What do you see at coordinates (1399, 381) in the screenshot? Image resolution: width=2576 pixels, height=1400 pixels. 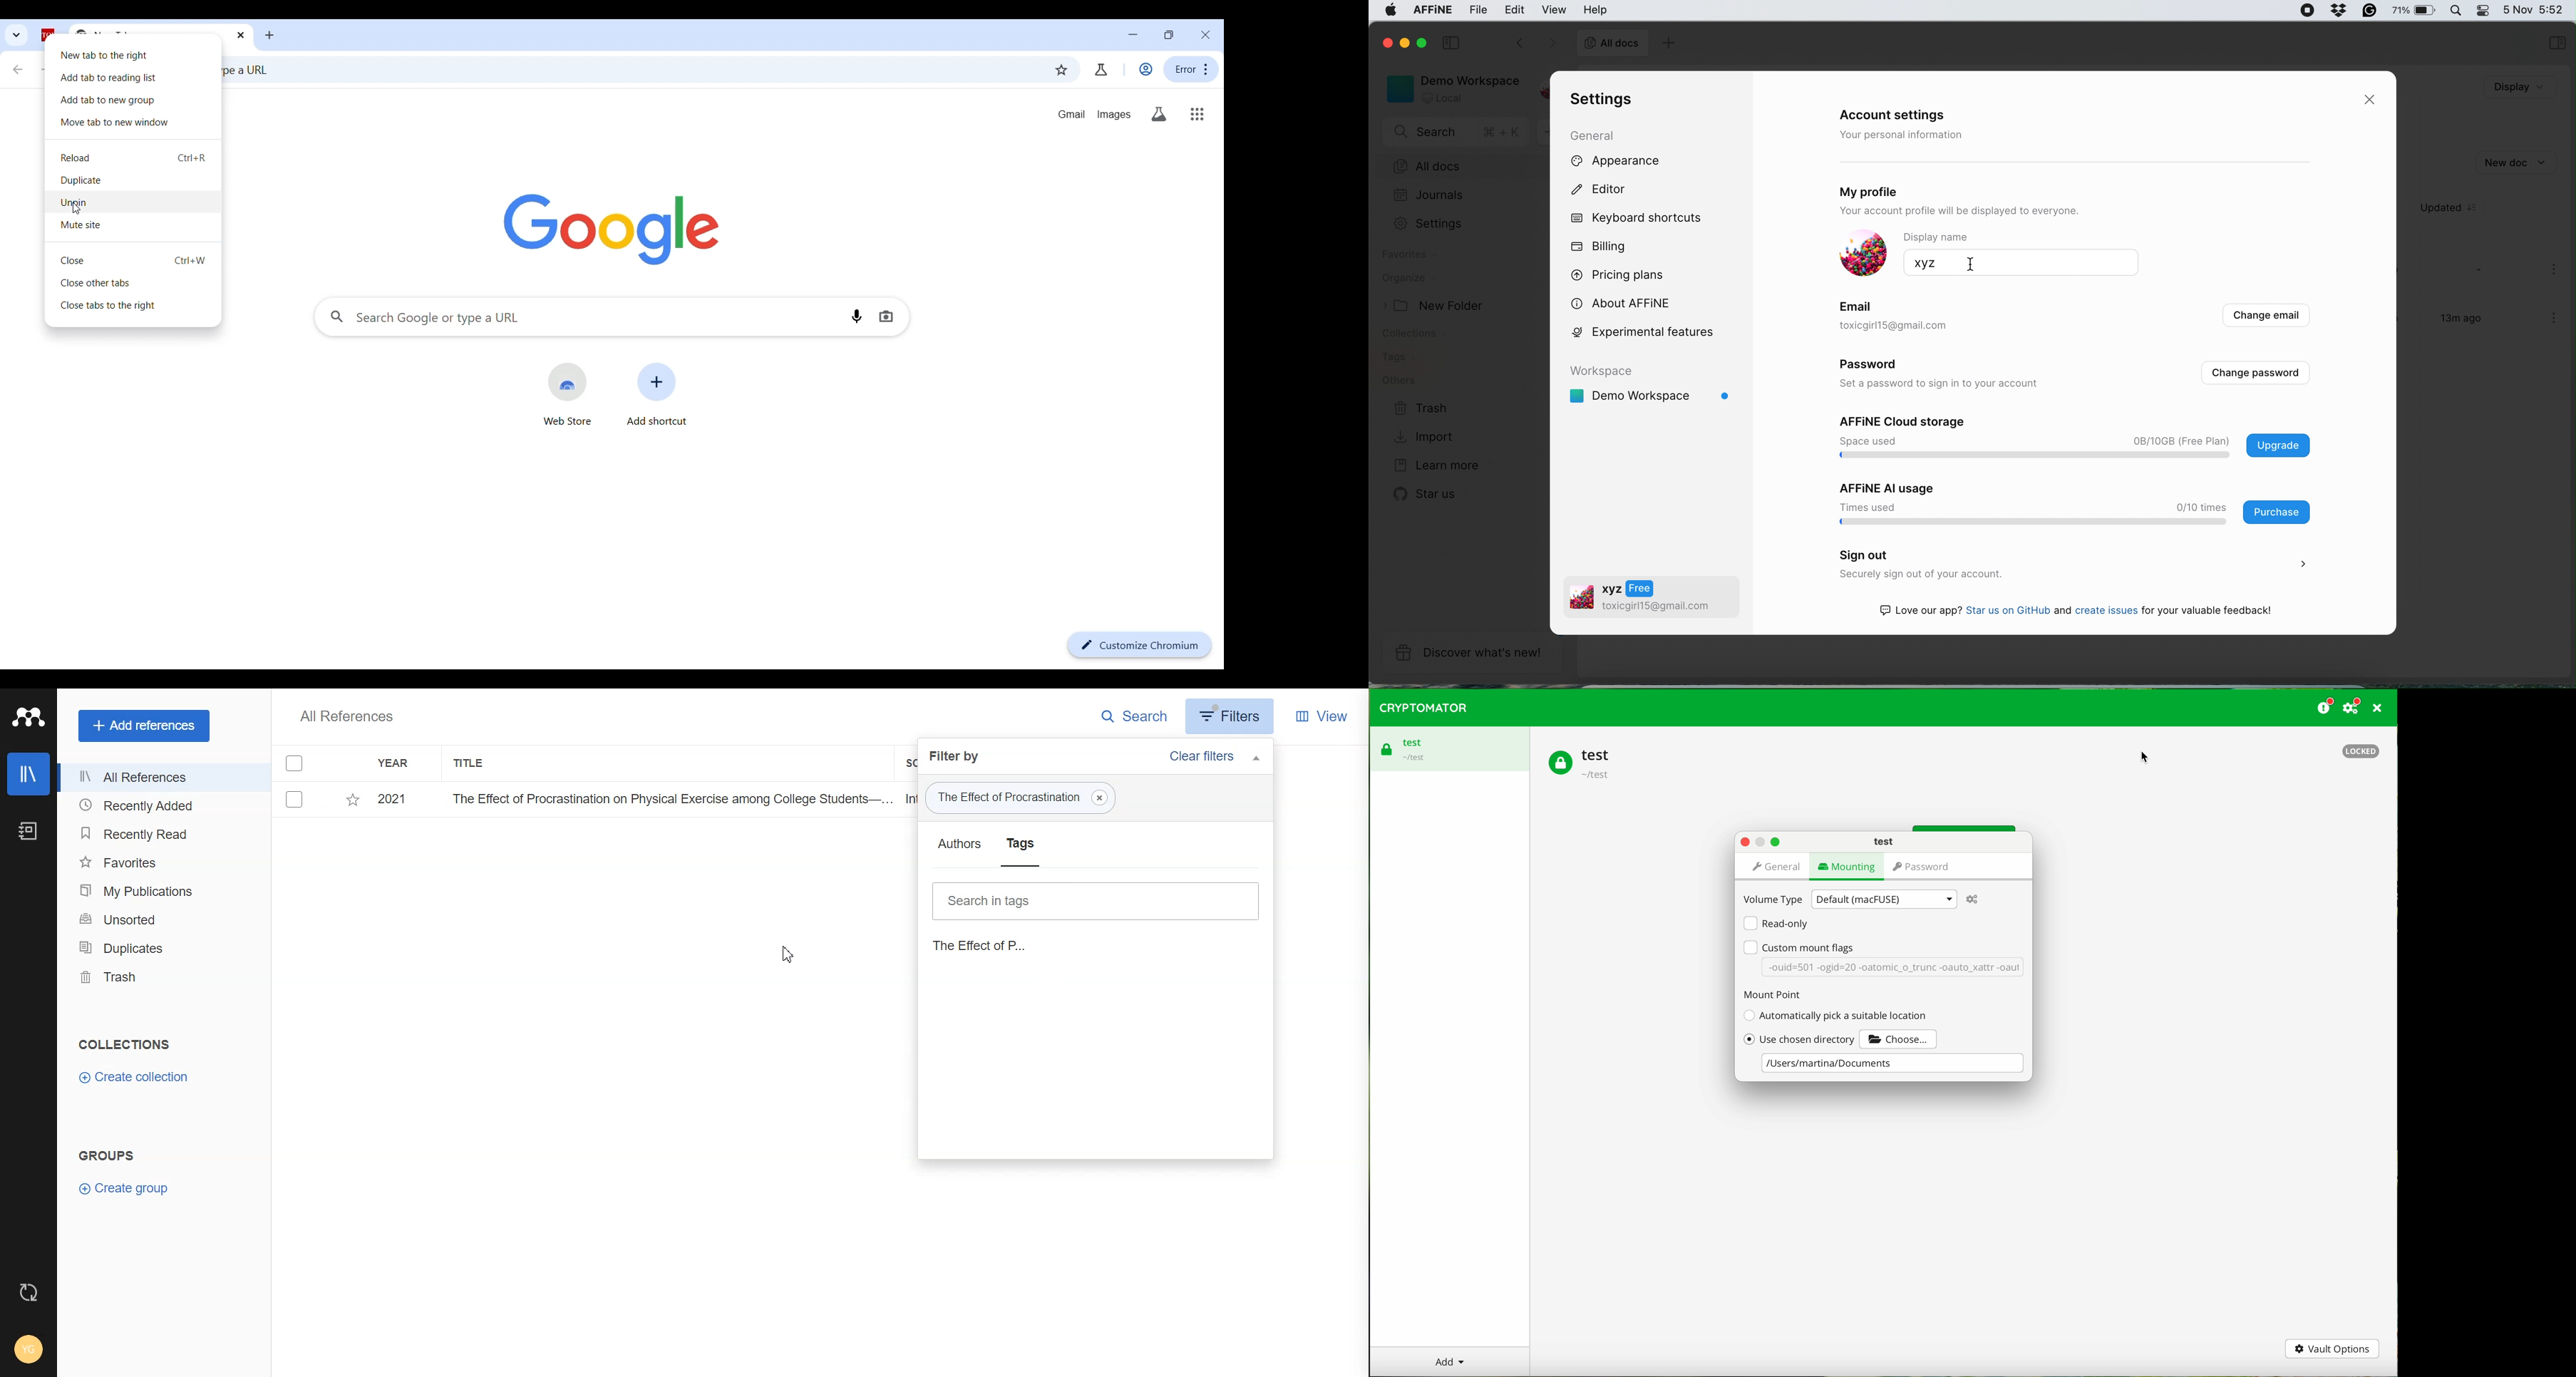 I see `others` at bounding box center [1399, 381].